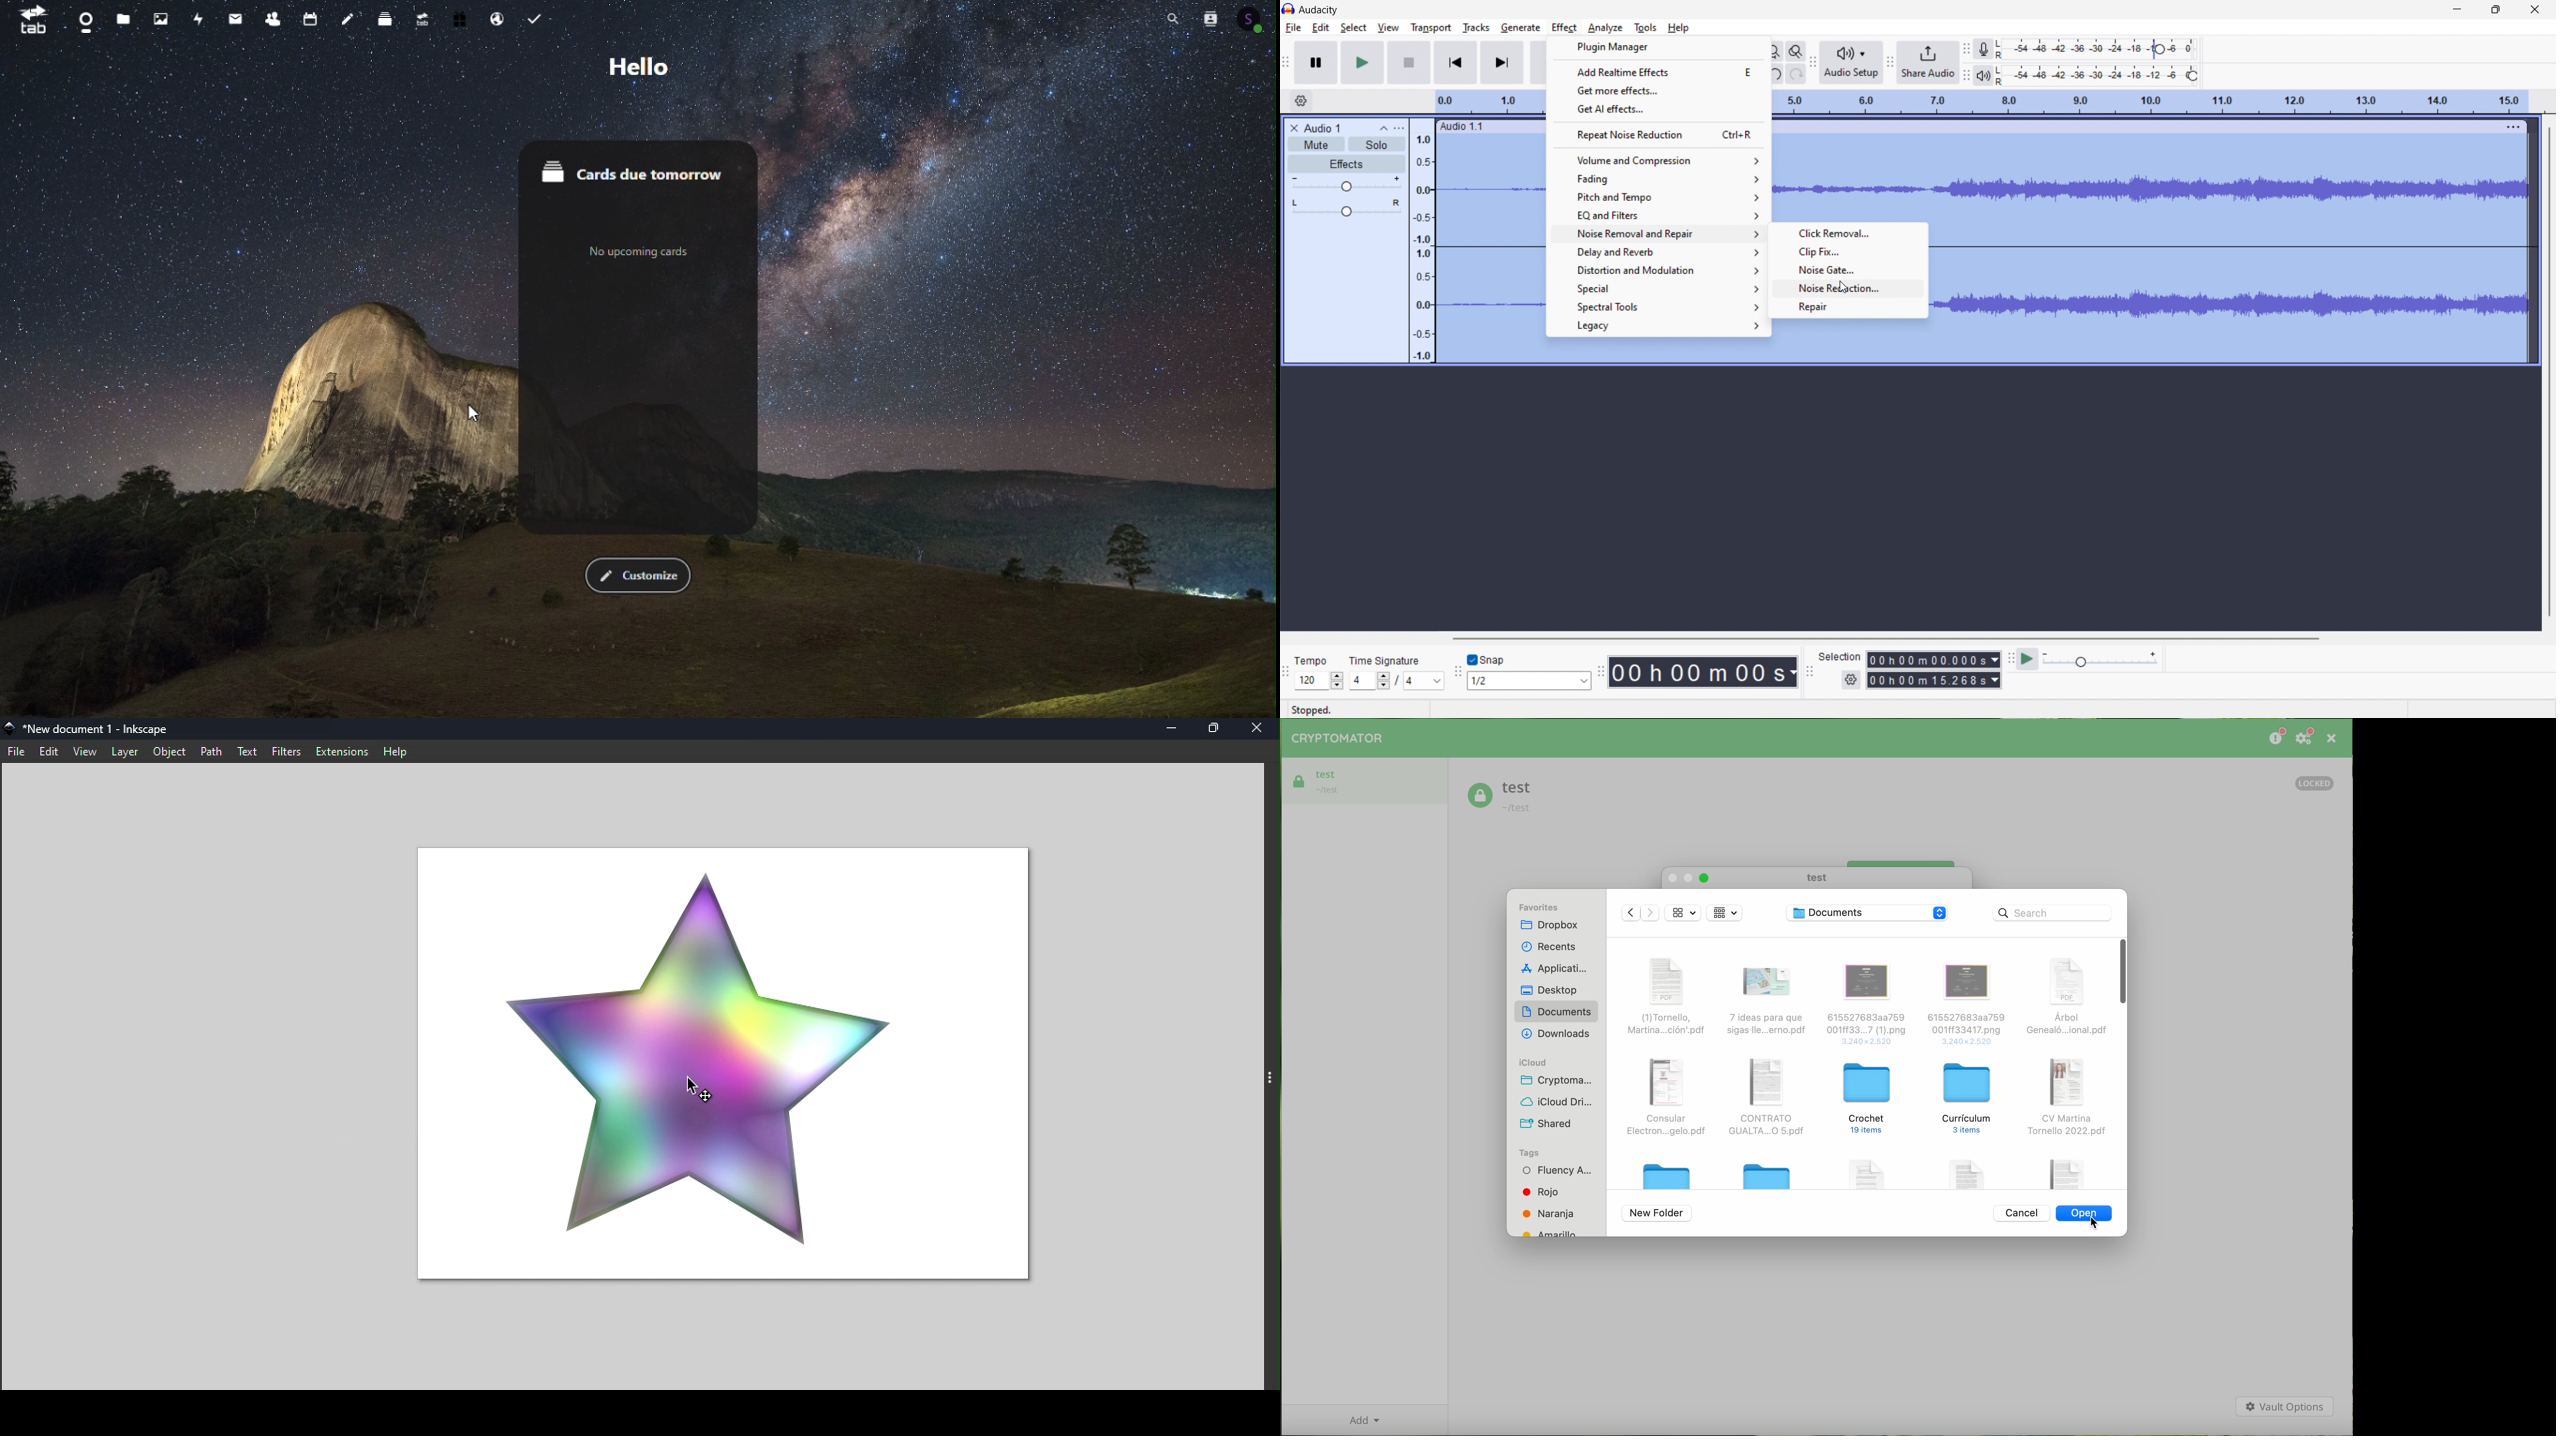 This screenshot has height=1456, width=2576. I want to click on Spectral Tools, so click(1658, 307).